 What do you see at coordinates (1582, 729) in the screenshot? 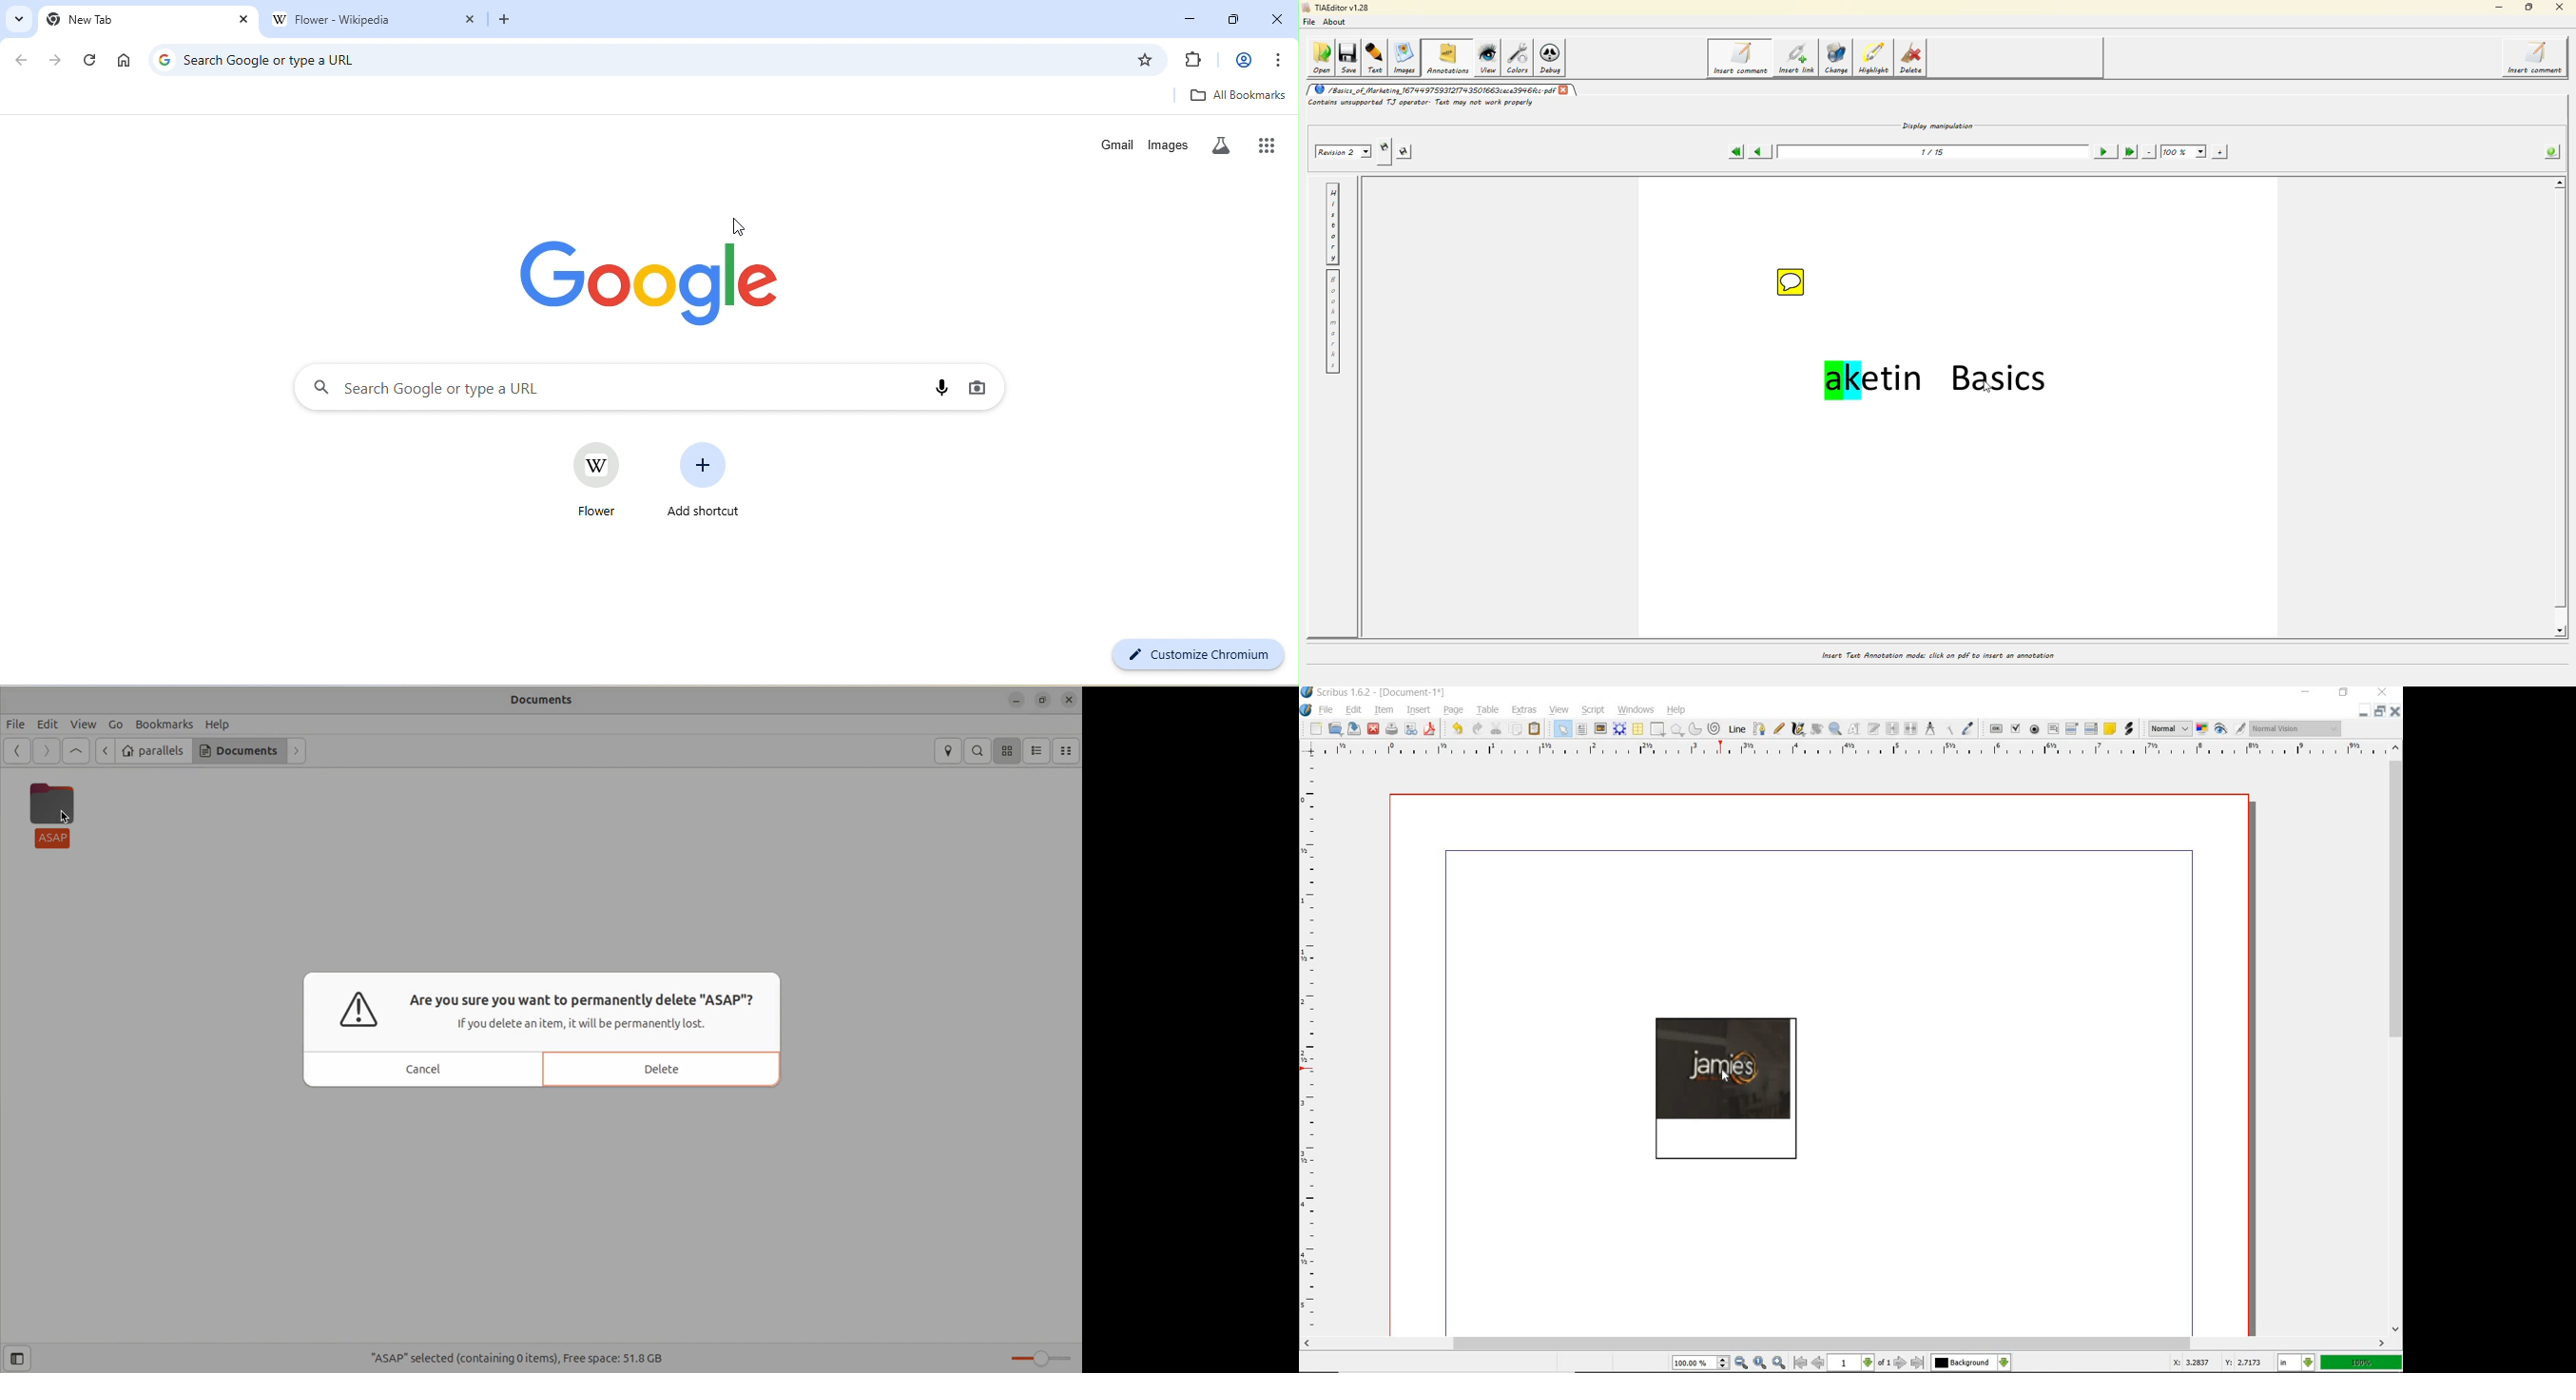
I see `text frame` at bounding box center [1582, 729].